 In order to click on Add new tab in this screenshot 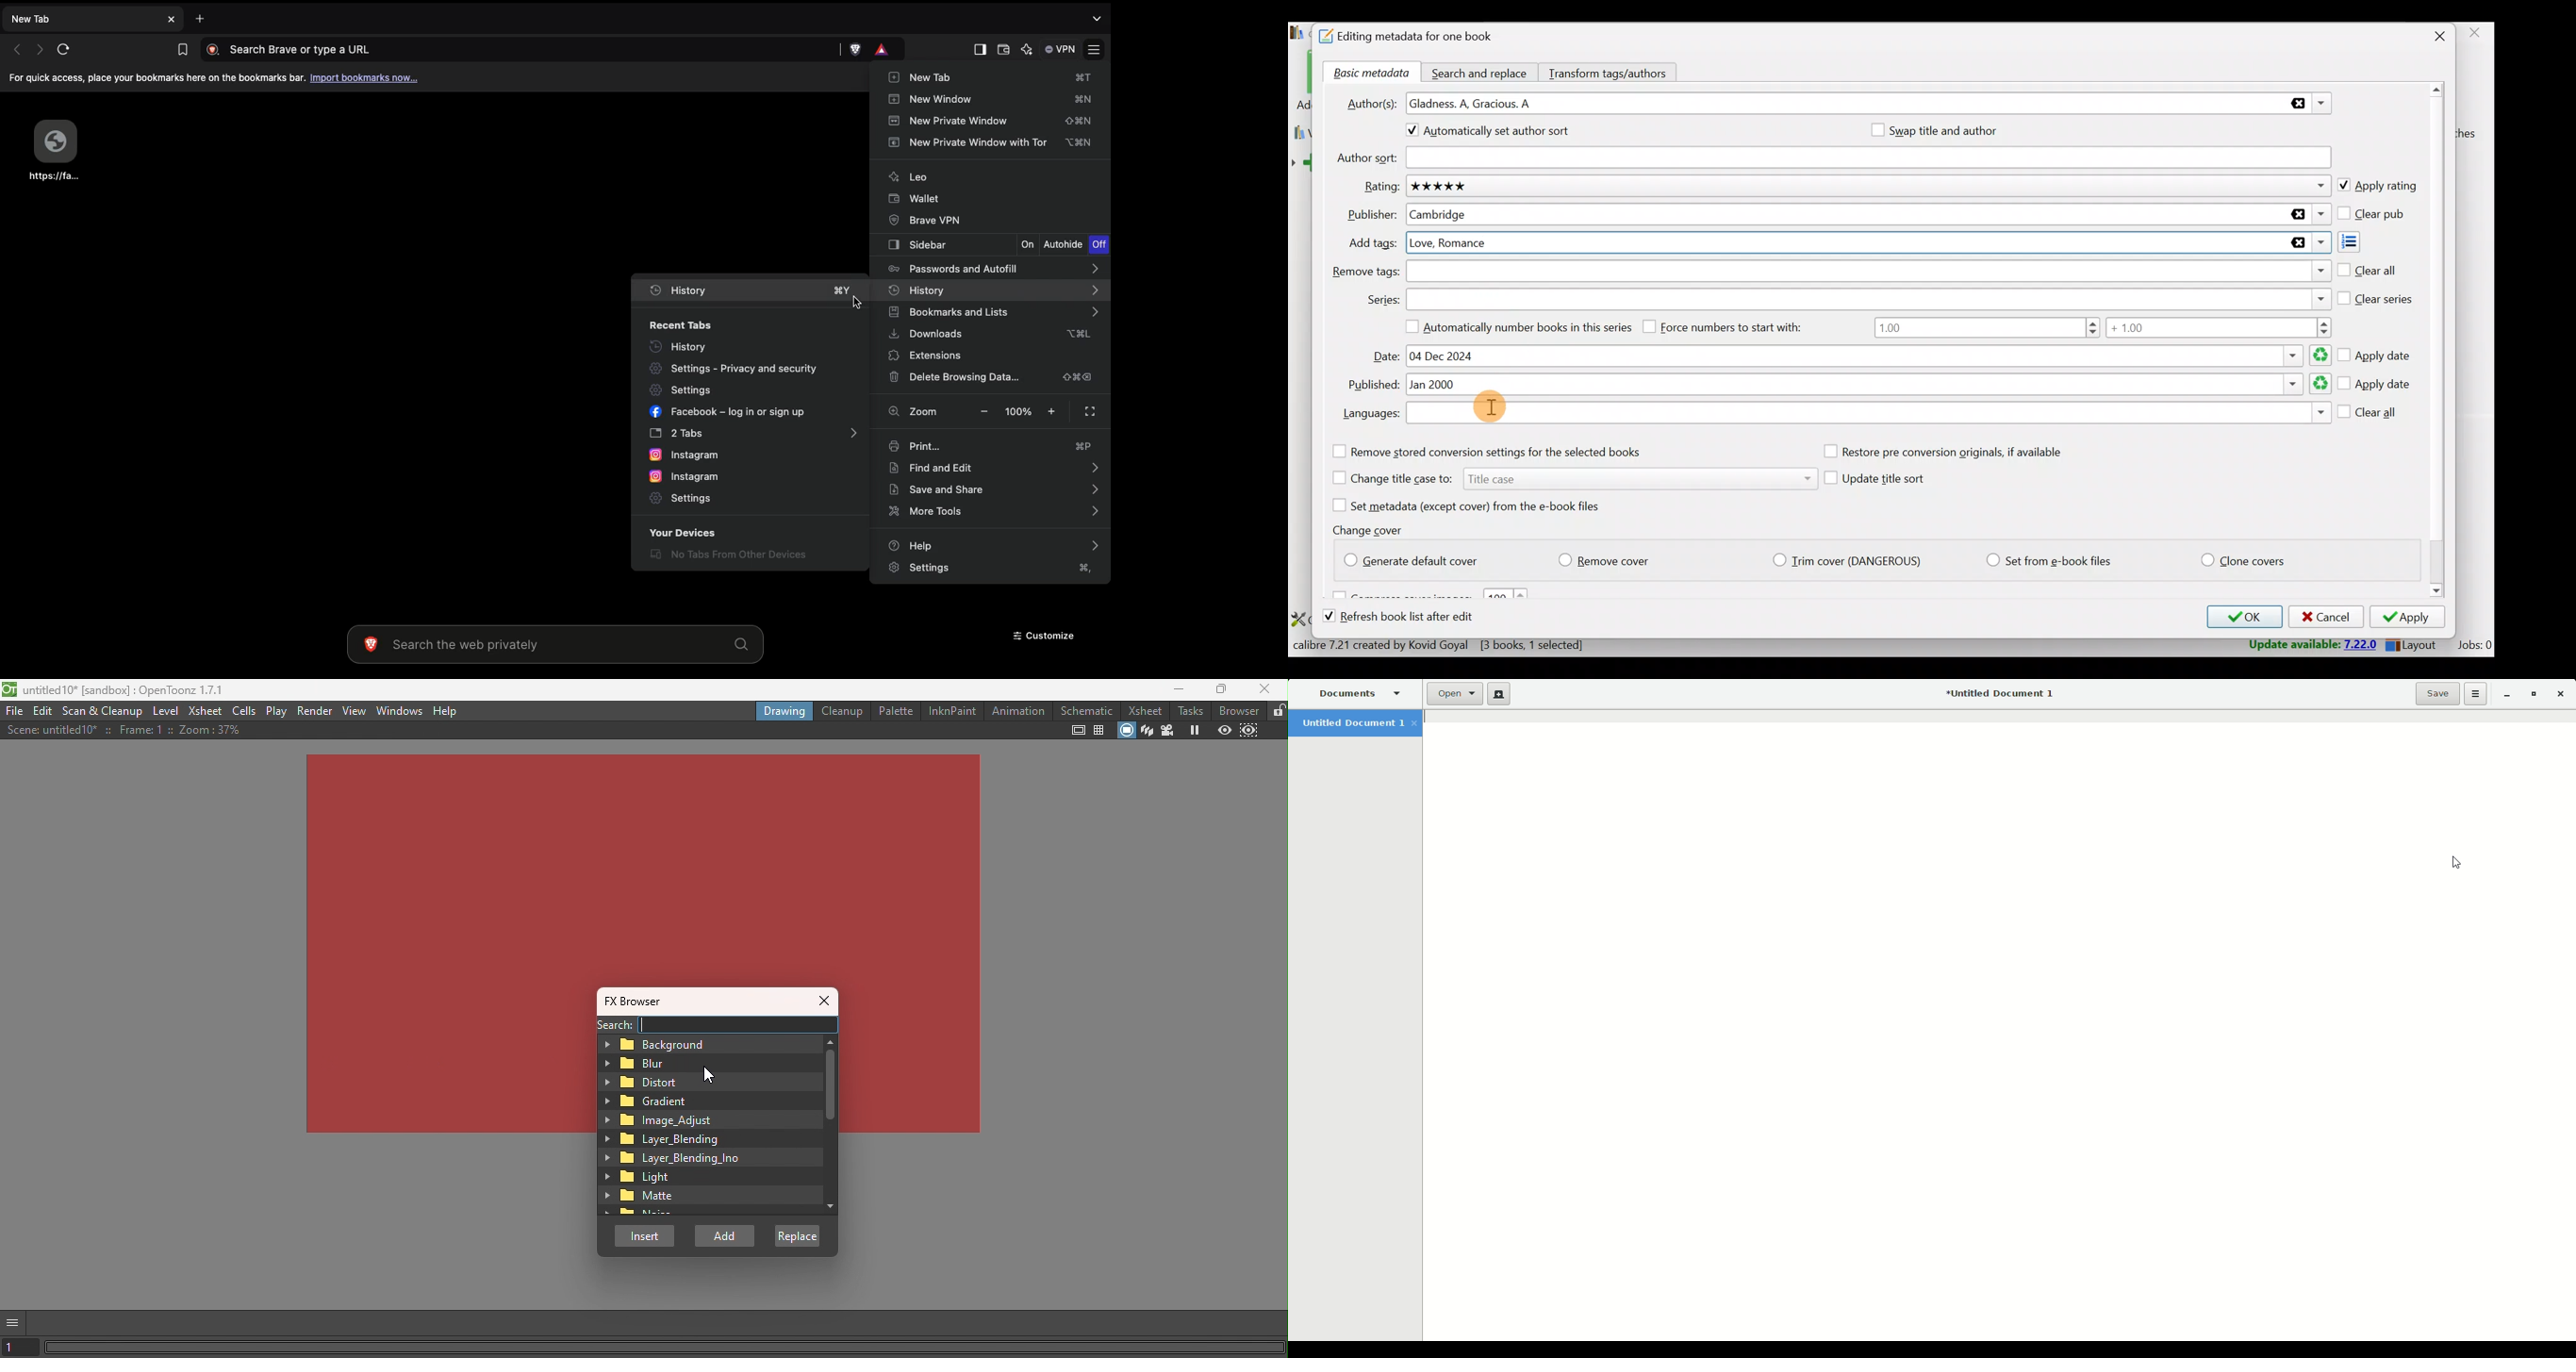, I will do `click(203, 16)`.